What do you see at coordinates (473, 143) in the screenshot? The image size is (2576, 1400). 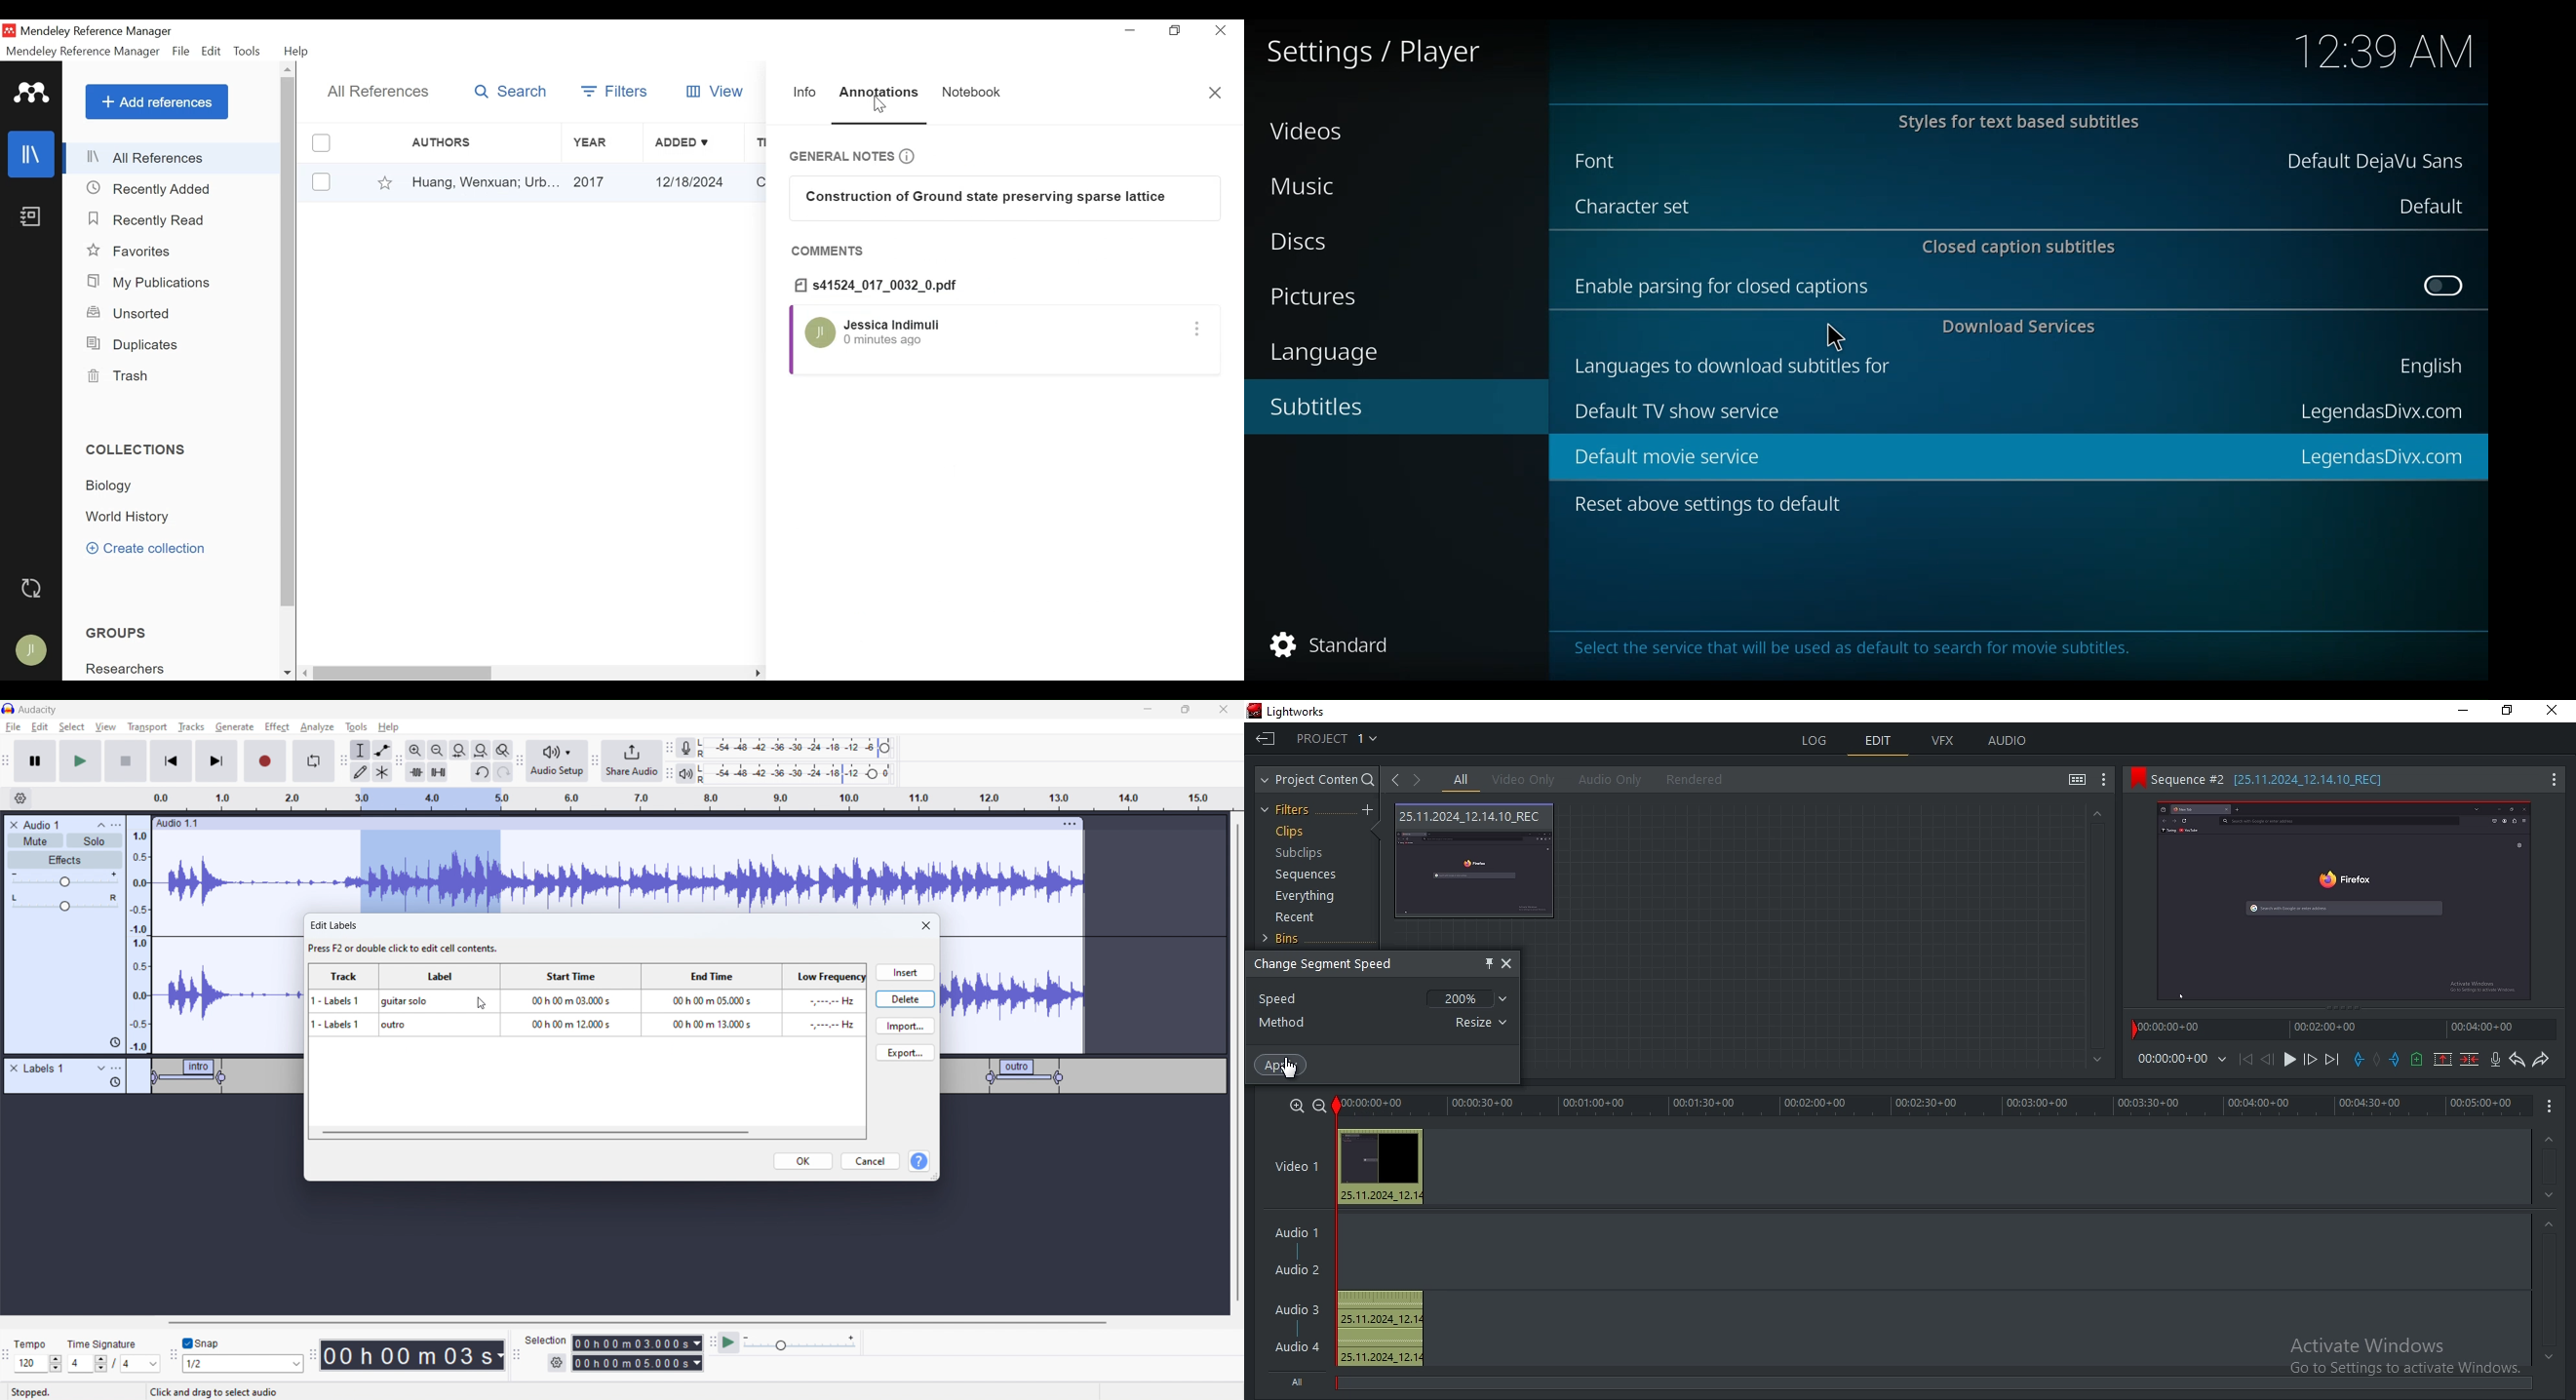 I see `Author` at bounding box center [473, 143].